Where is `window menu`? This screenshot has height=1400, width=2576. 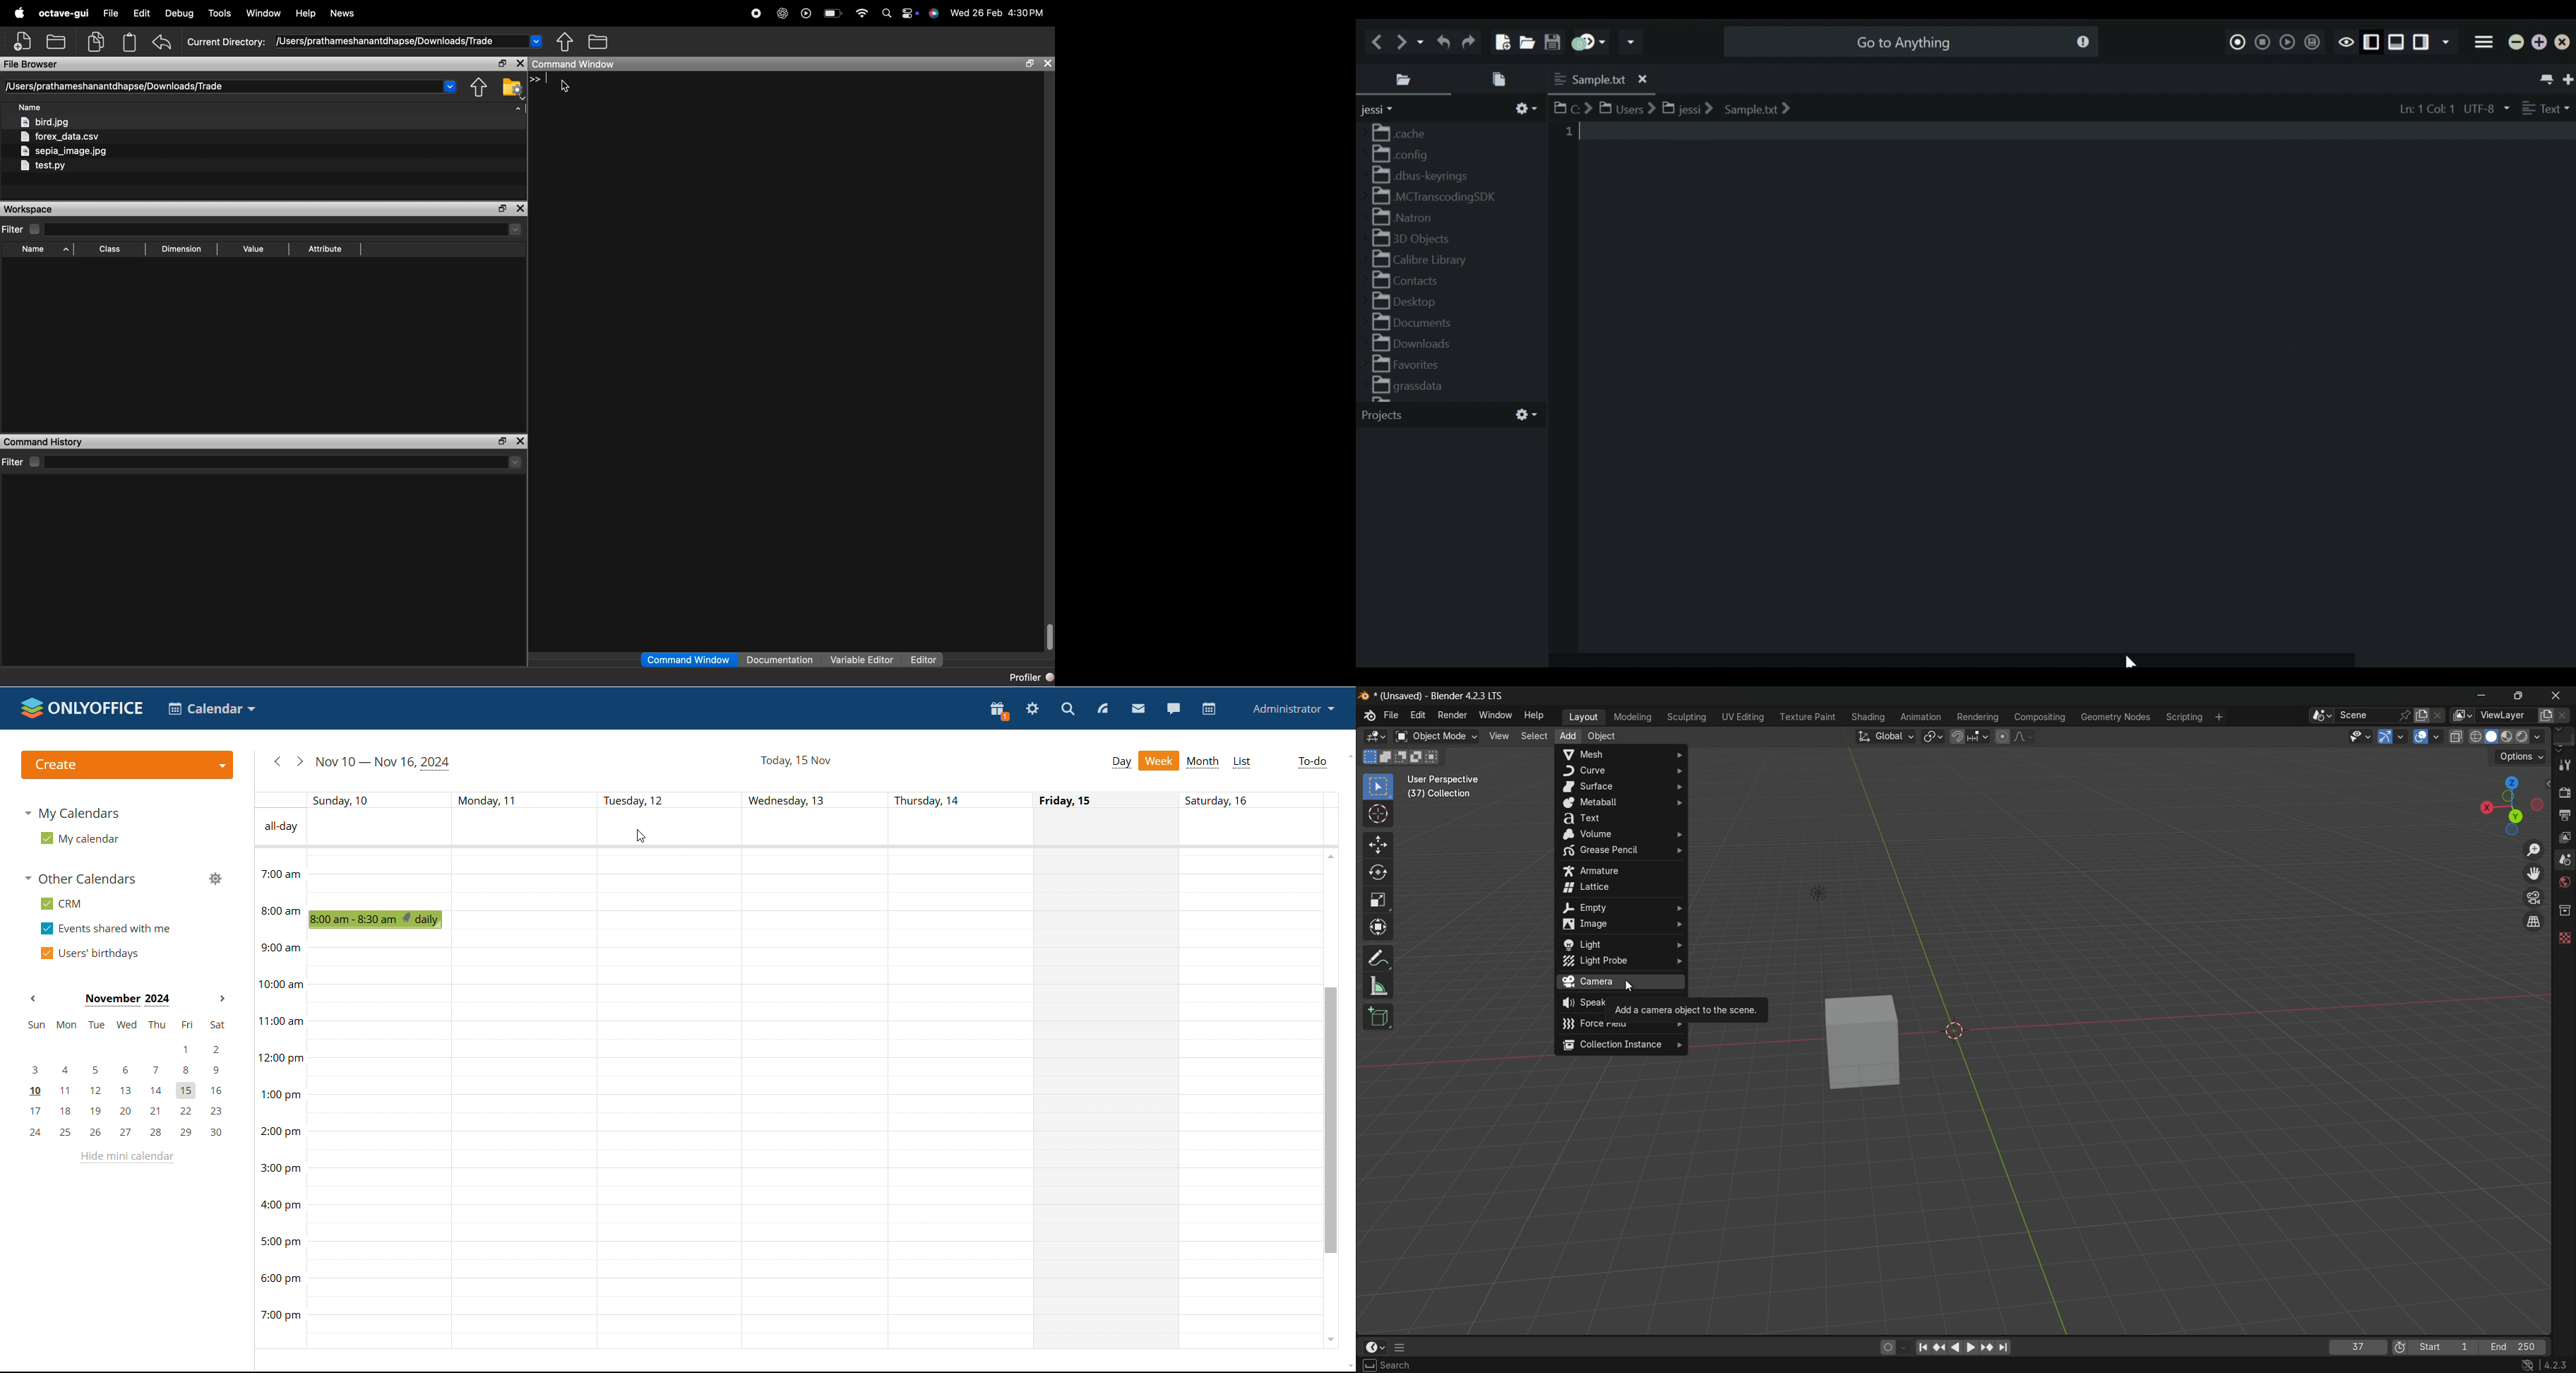 window menu is located at coordinates (1494, 716).